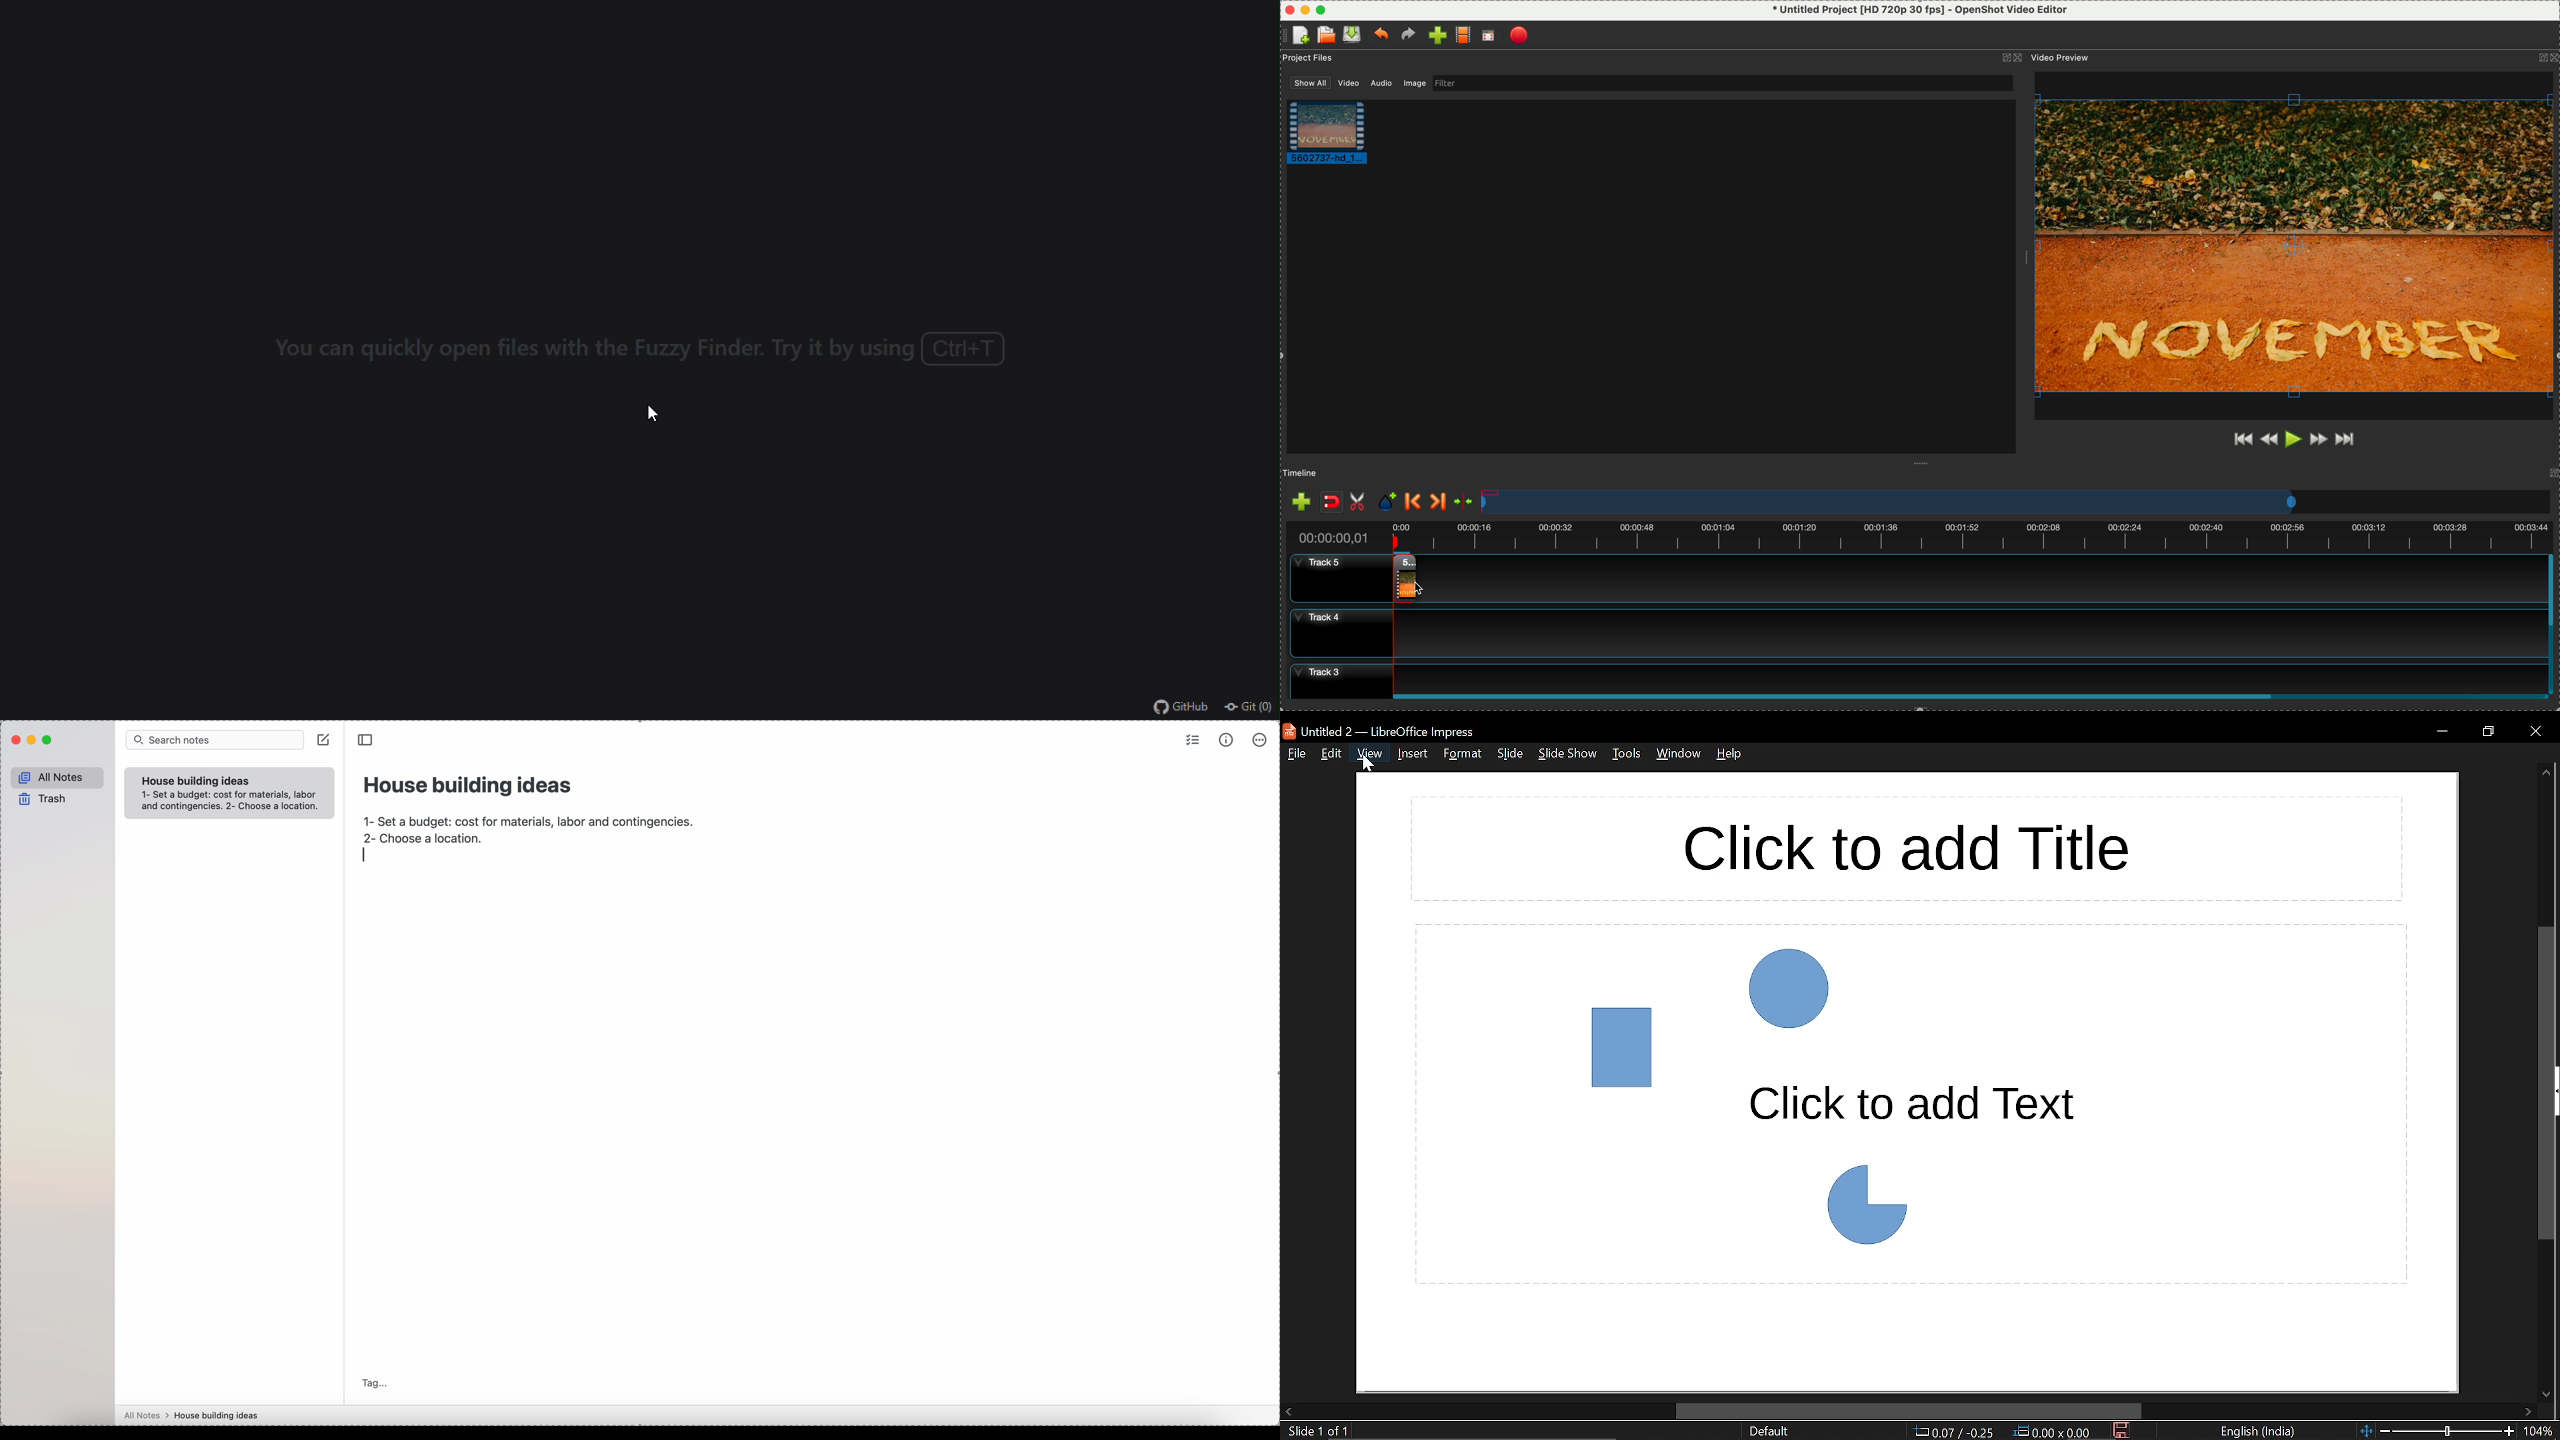  Describe the element at coordinates (1353, 34) in the screenshot. I see `save file` at that location.